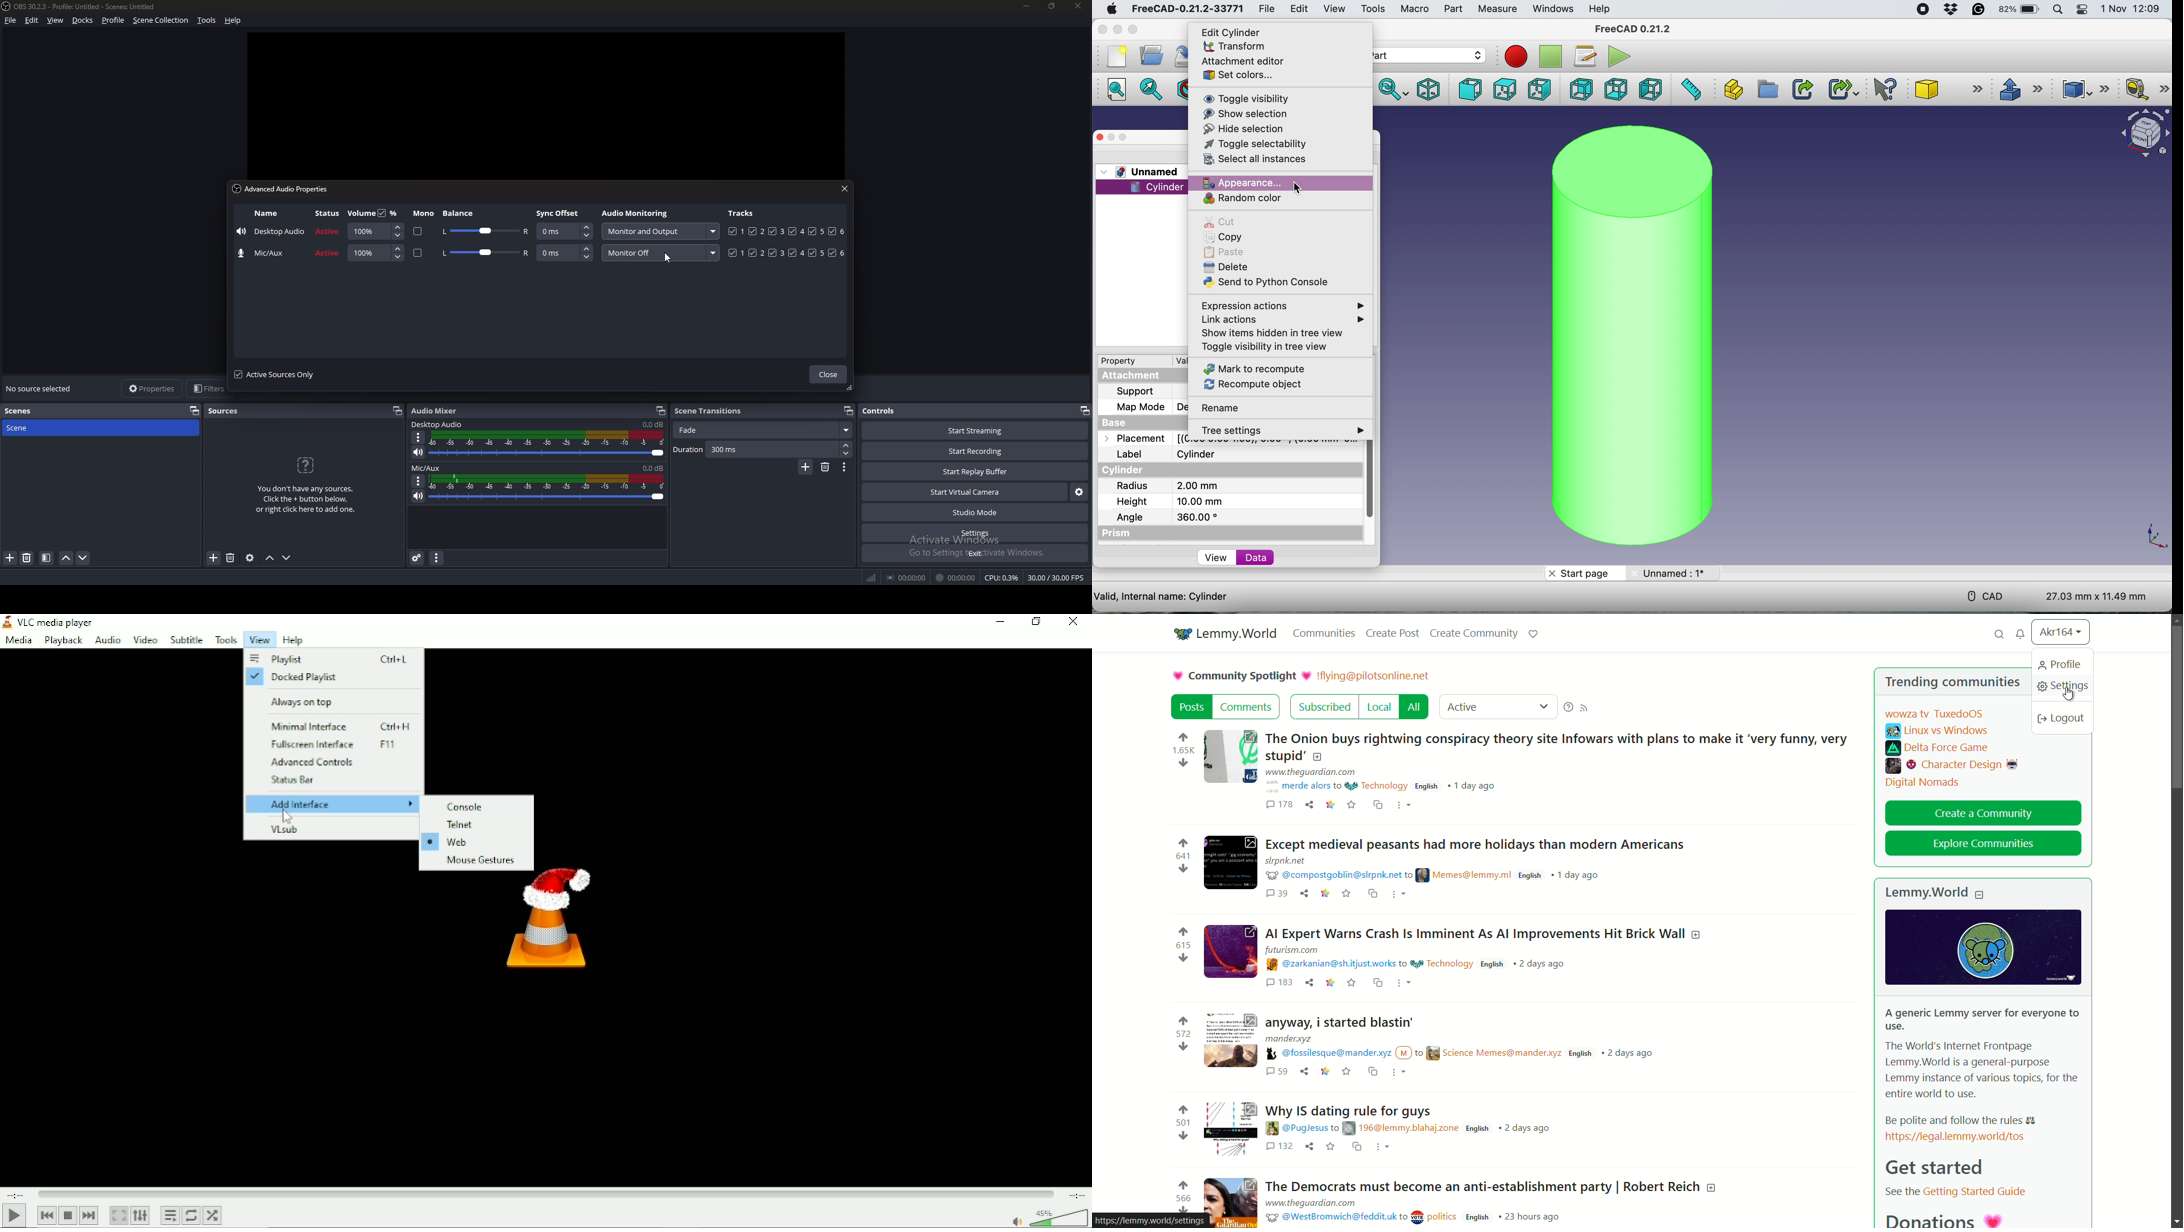 This screenshot has height=1232, width=2184. Describe the element at coordinates (1136, 29) in the screenshot. I see `maximise` at that location.